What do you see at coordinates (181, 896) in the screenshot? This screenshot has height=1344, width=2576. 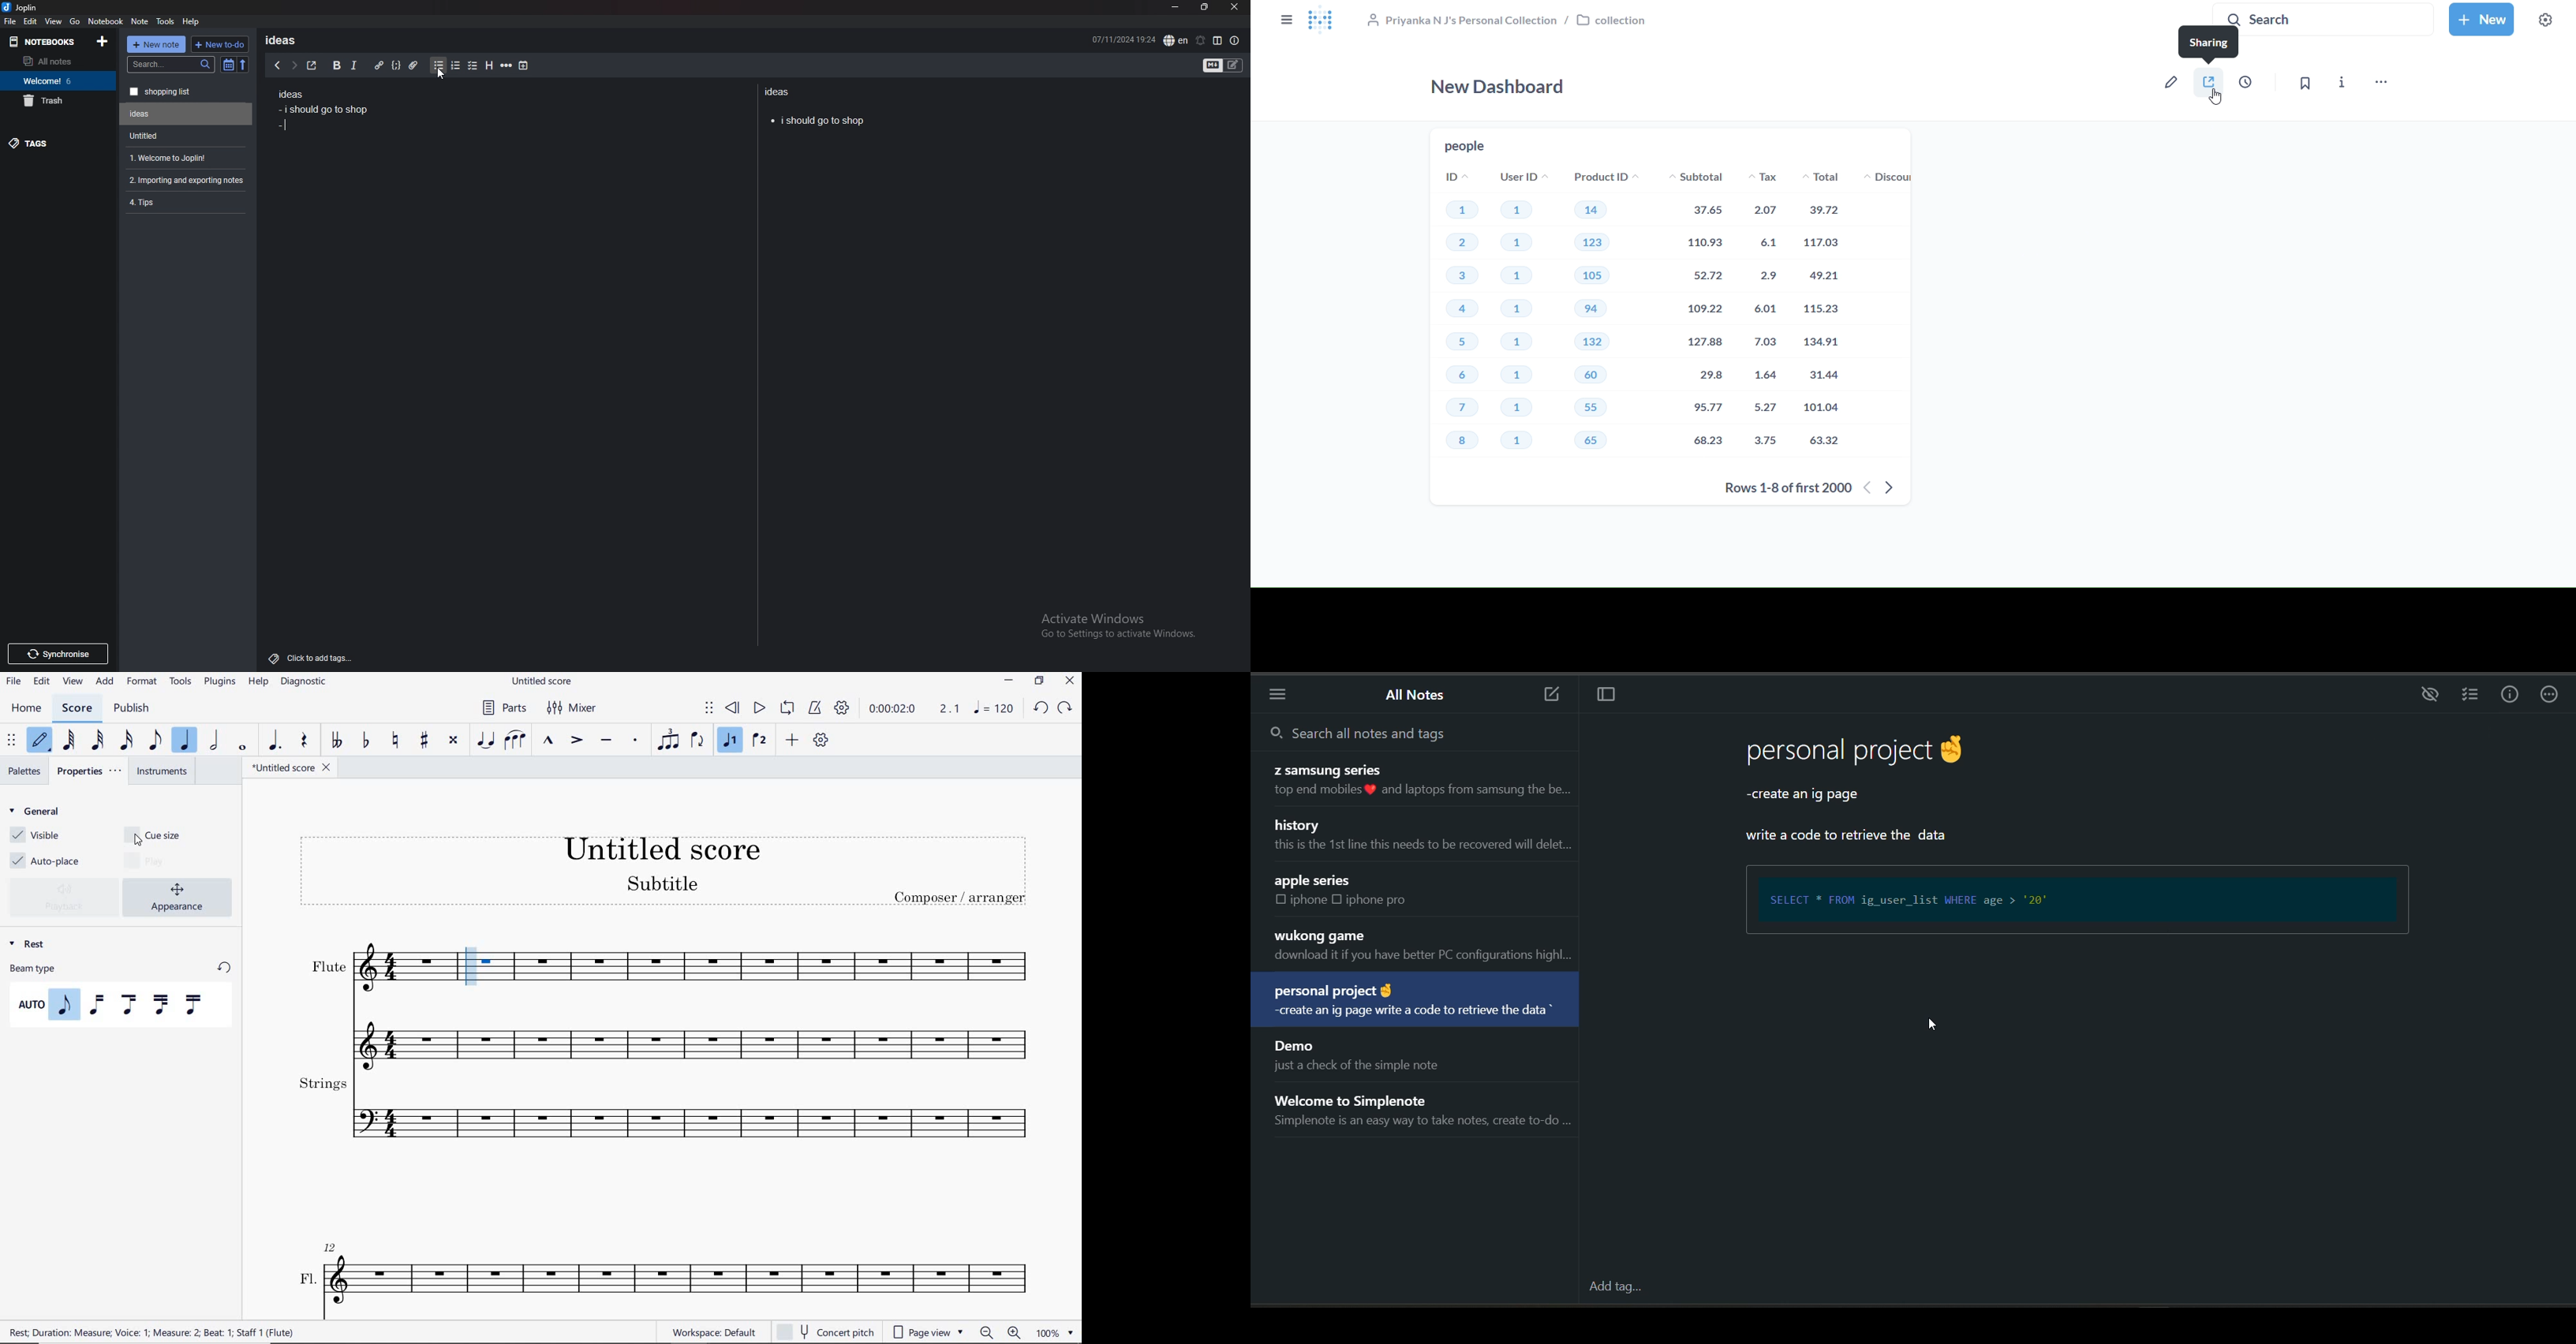 I see `APPEARANCE` at bounding box center [181, 896].